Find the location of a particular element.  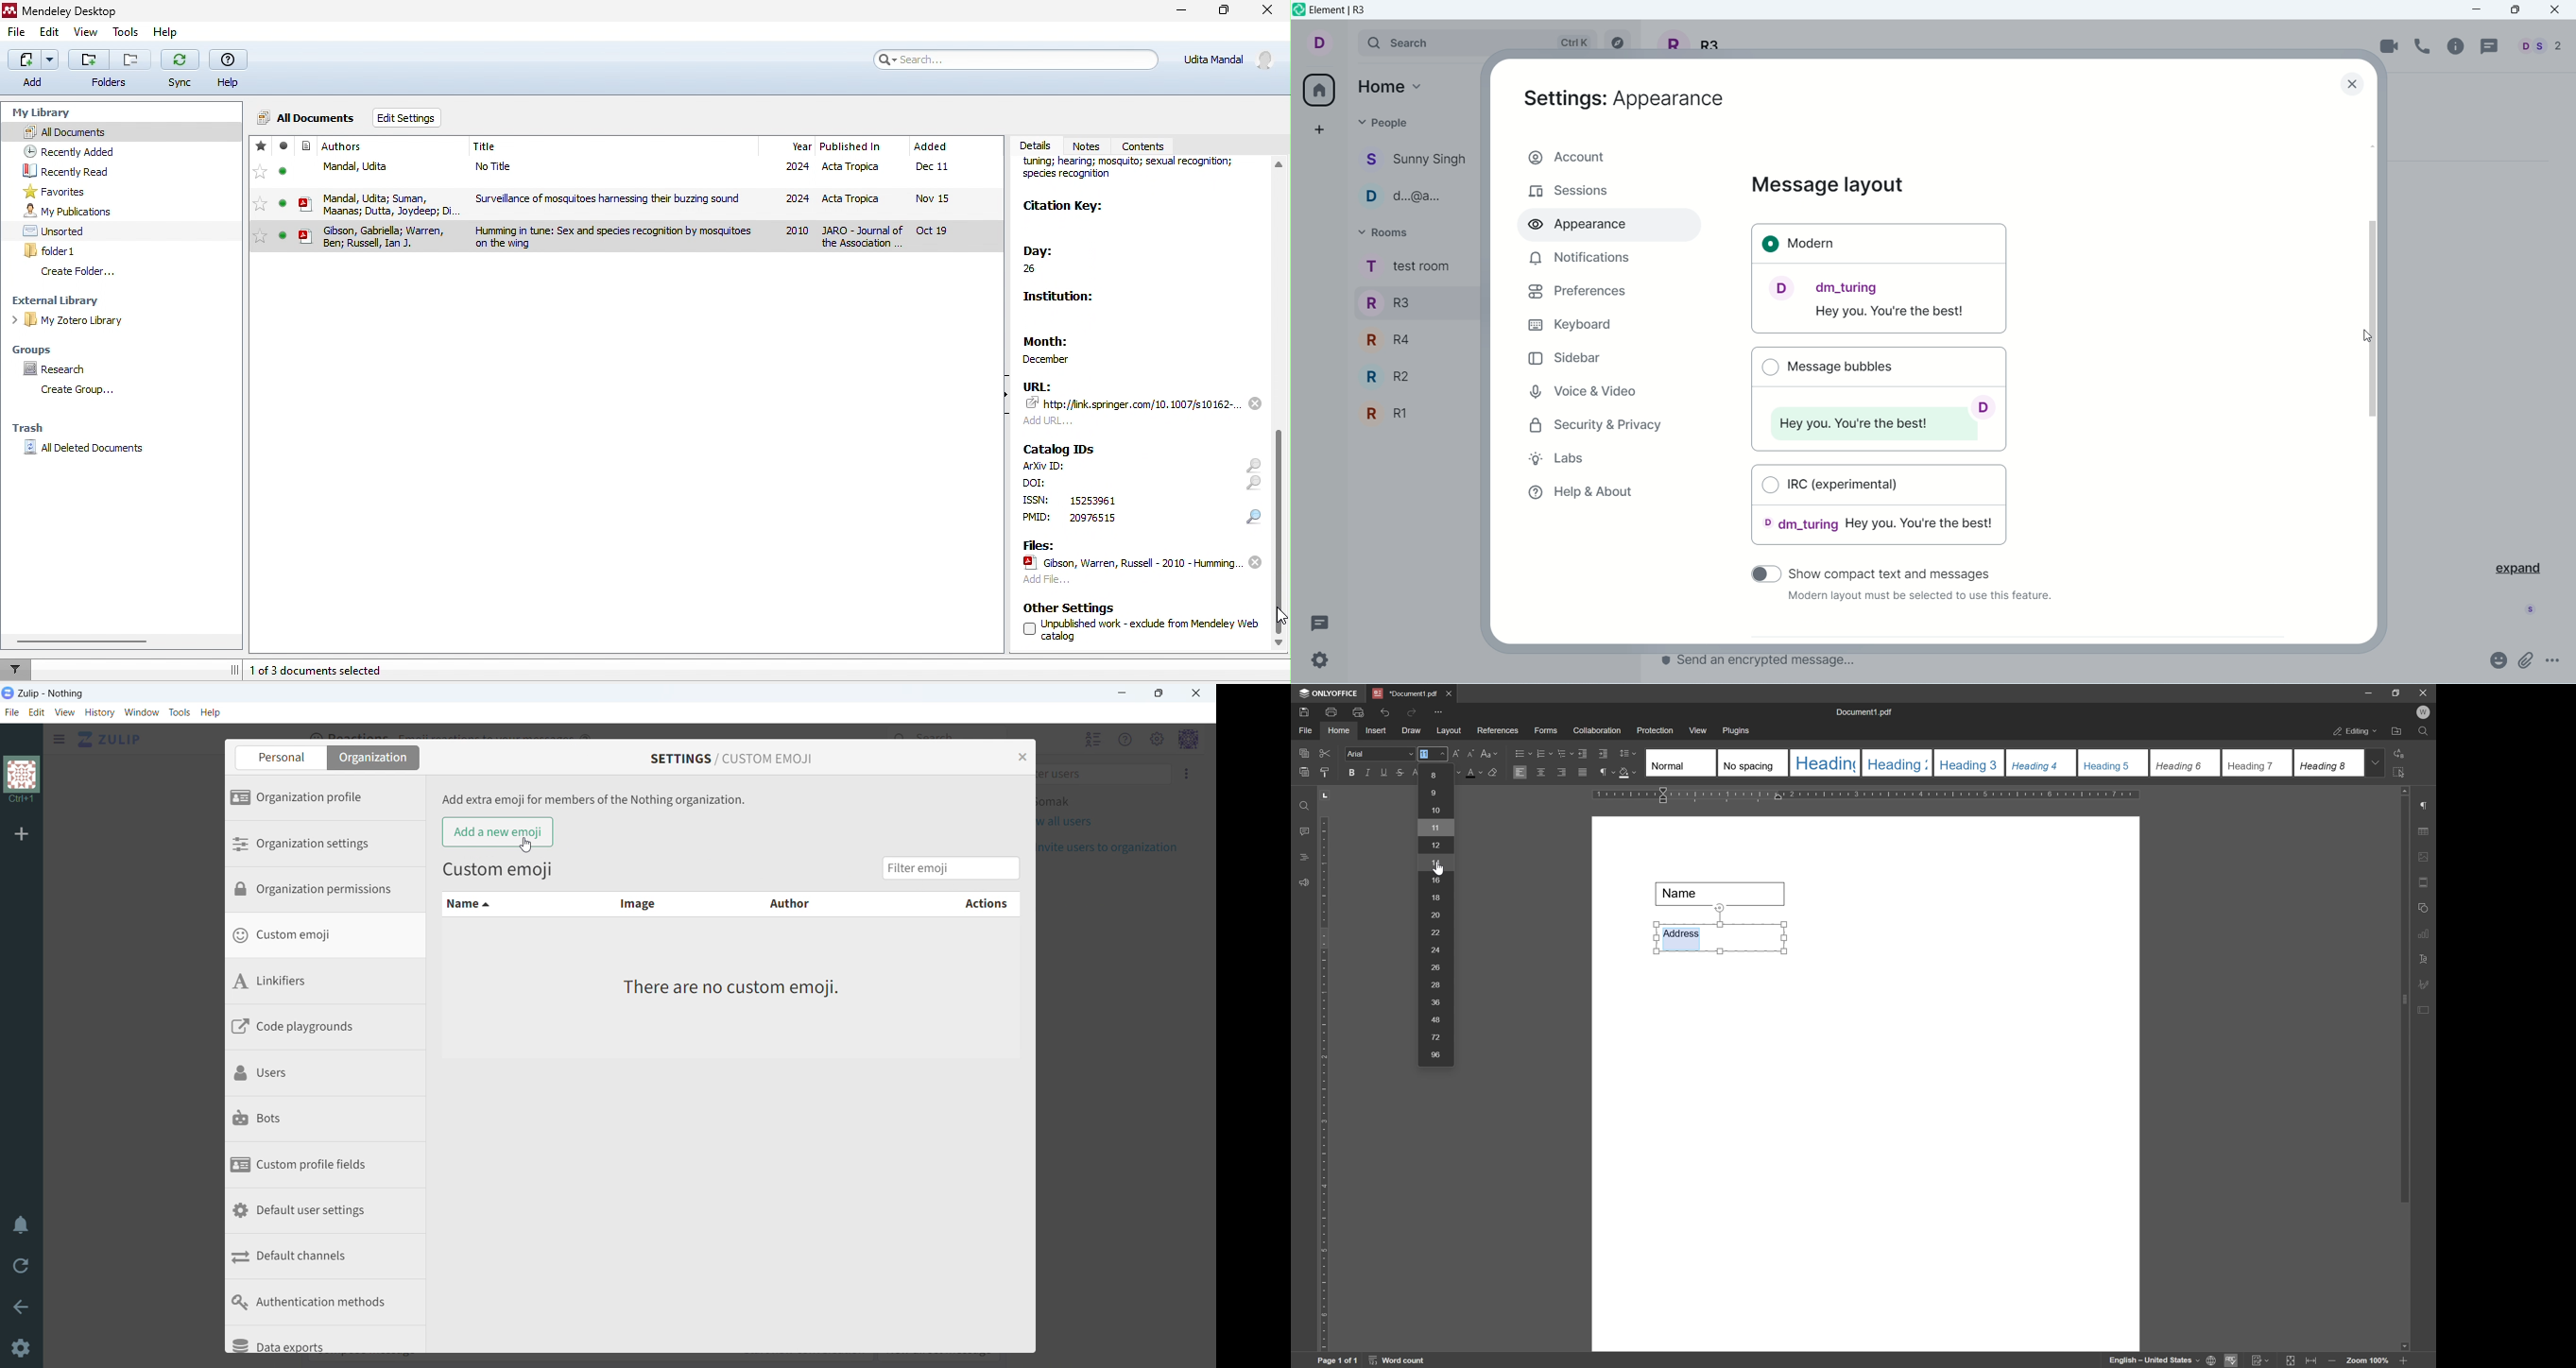

Align left is located at coordinates (1520, 773).